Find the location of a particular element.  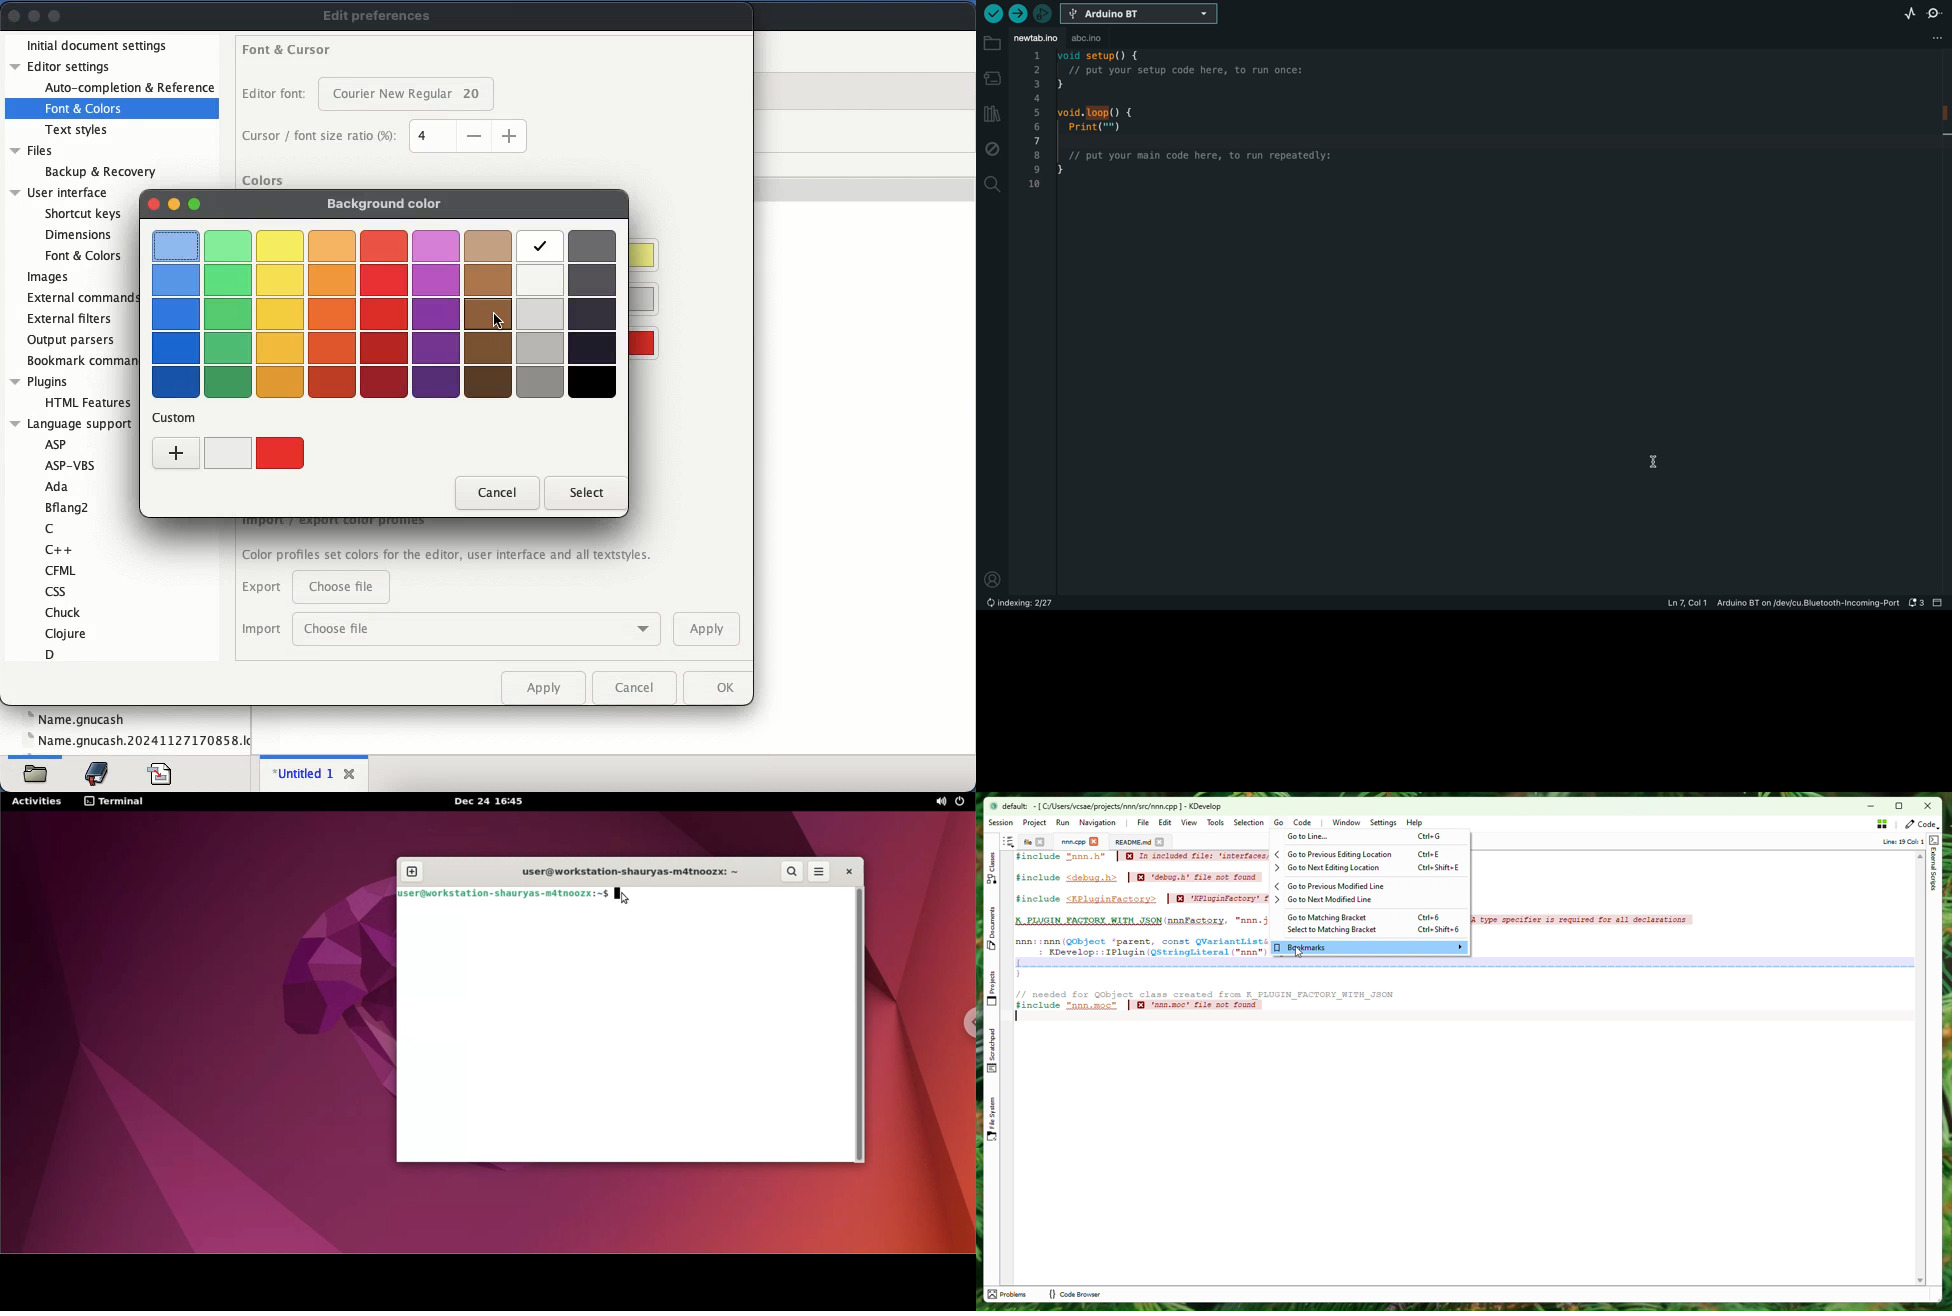

profile is located at coordinates (995, 579).